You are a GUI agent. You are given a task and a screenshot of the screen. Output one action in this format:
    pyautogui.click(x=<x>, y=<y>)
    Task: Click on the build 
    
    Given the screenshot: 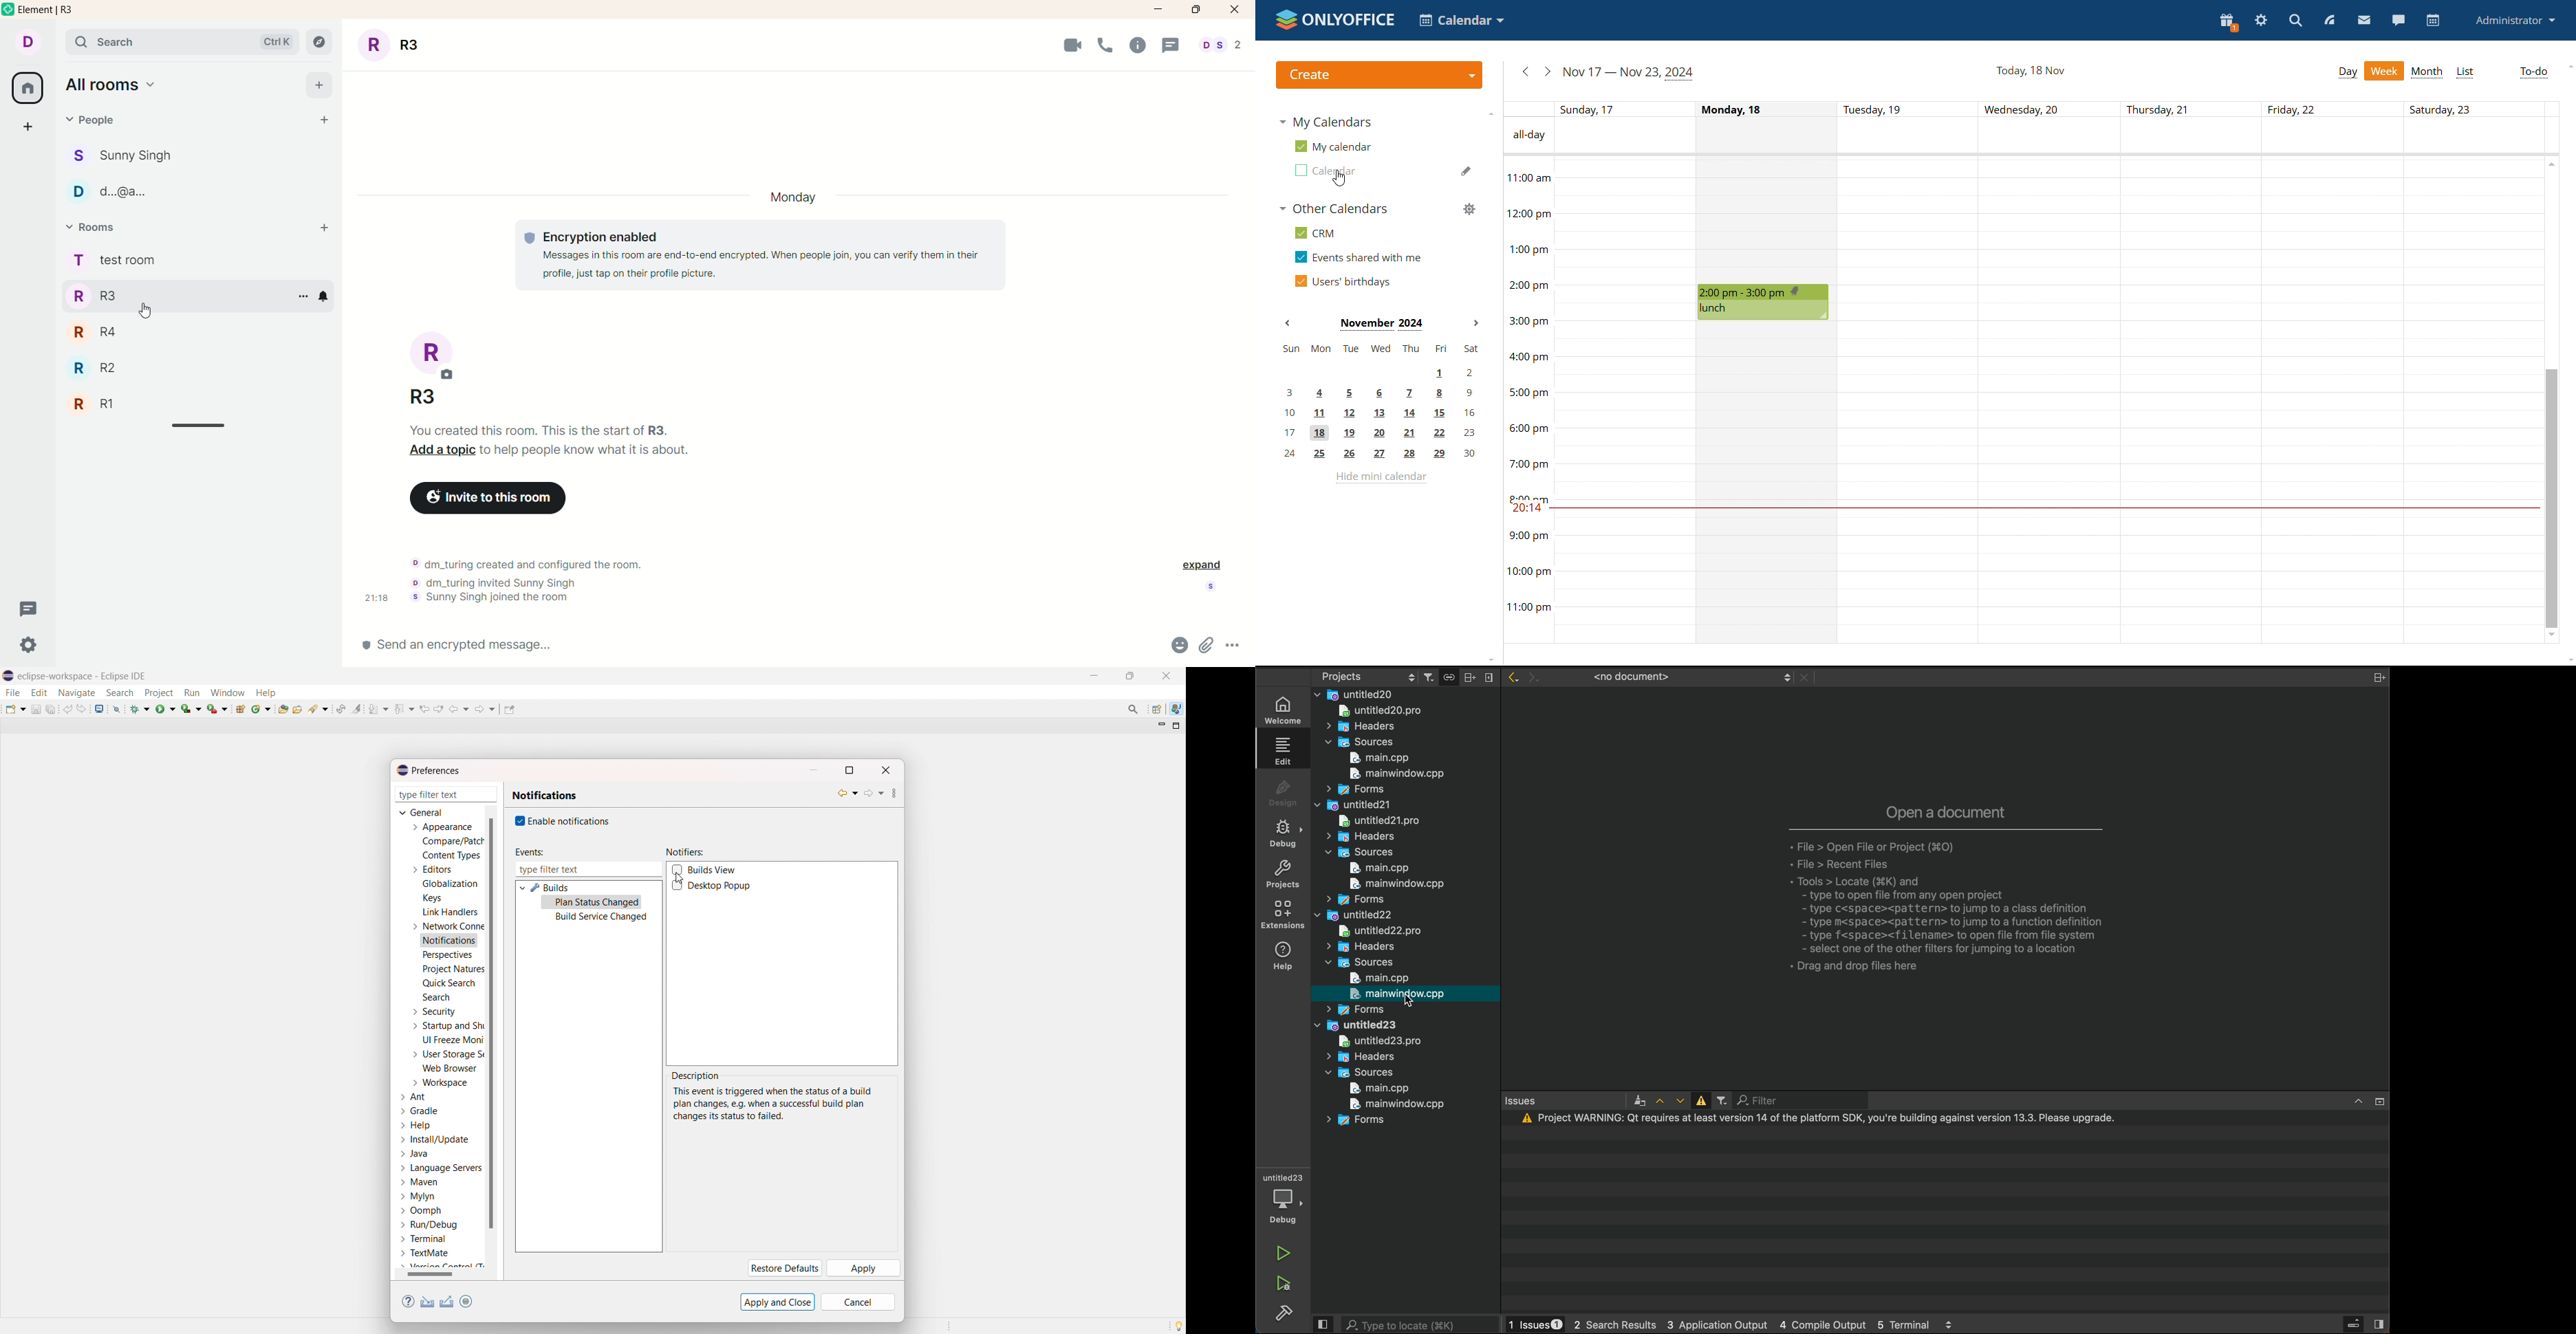 What is the action you would take?
    pyautogui.click(x=1282, y=1313)
    